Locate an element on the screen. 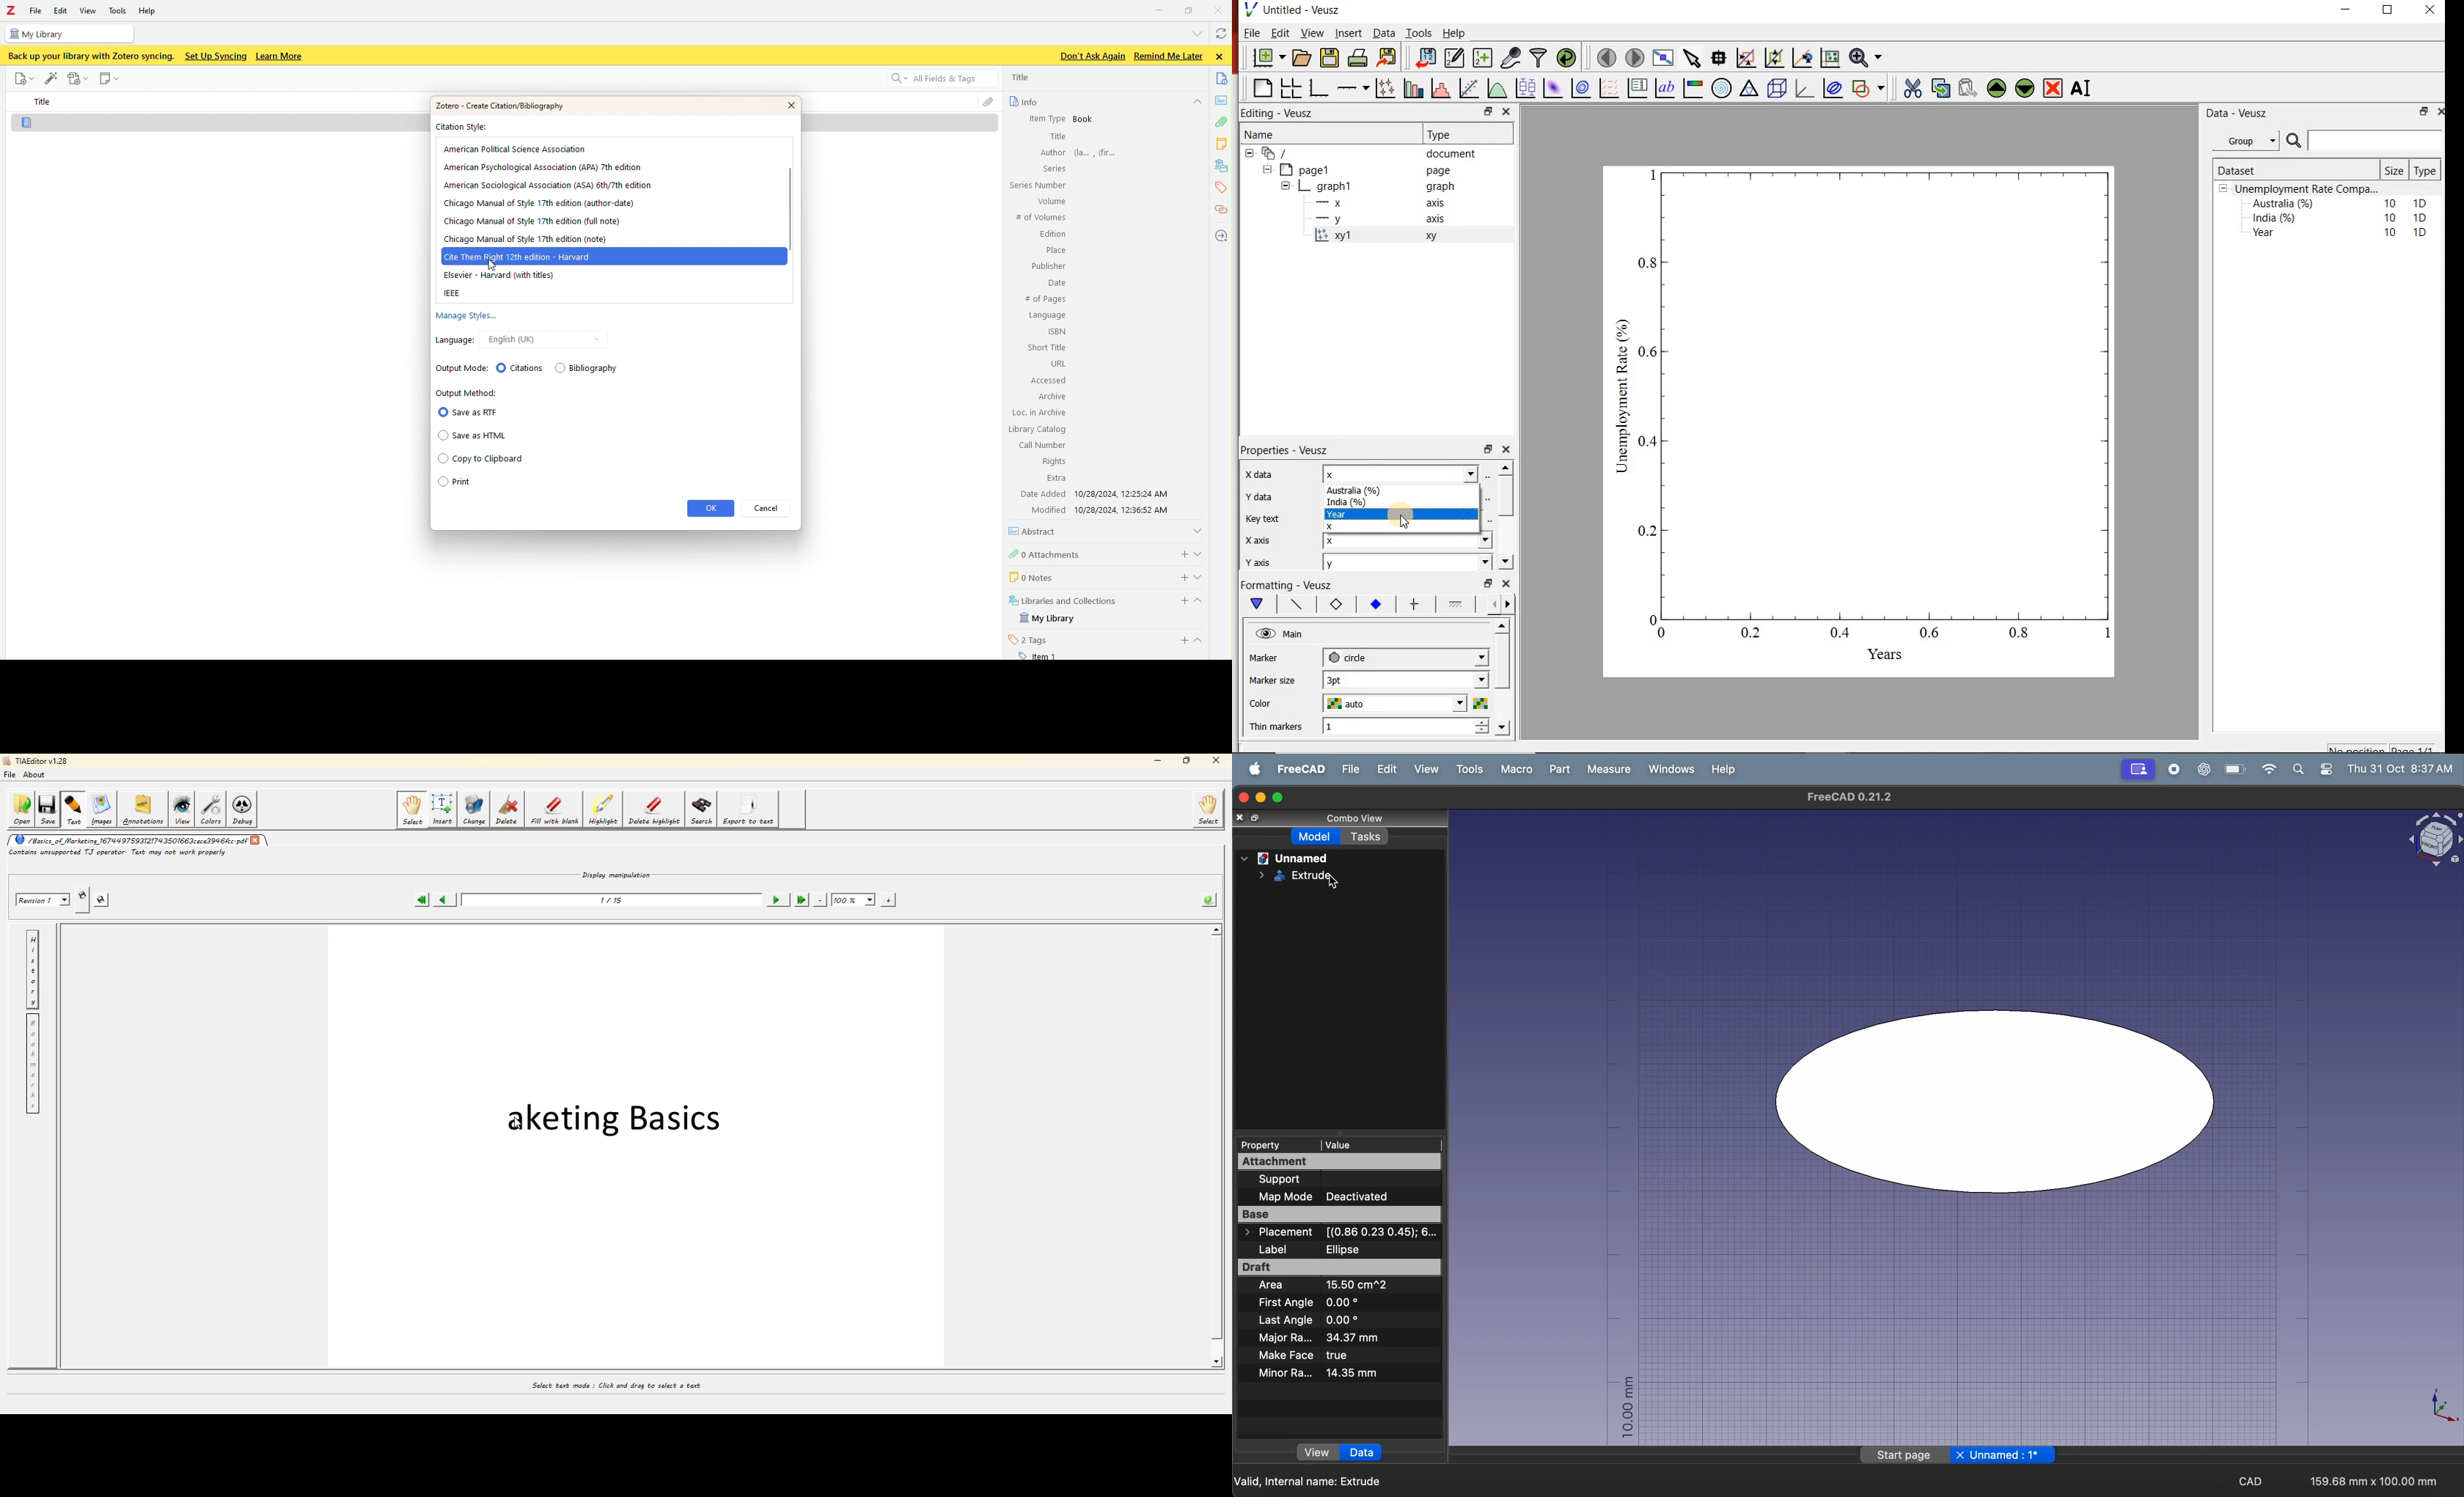 The image size is (2464, 1512). minimise is located at coordinates (1488, 582).